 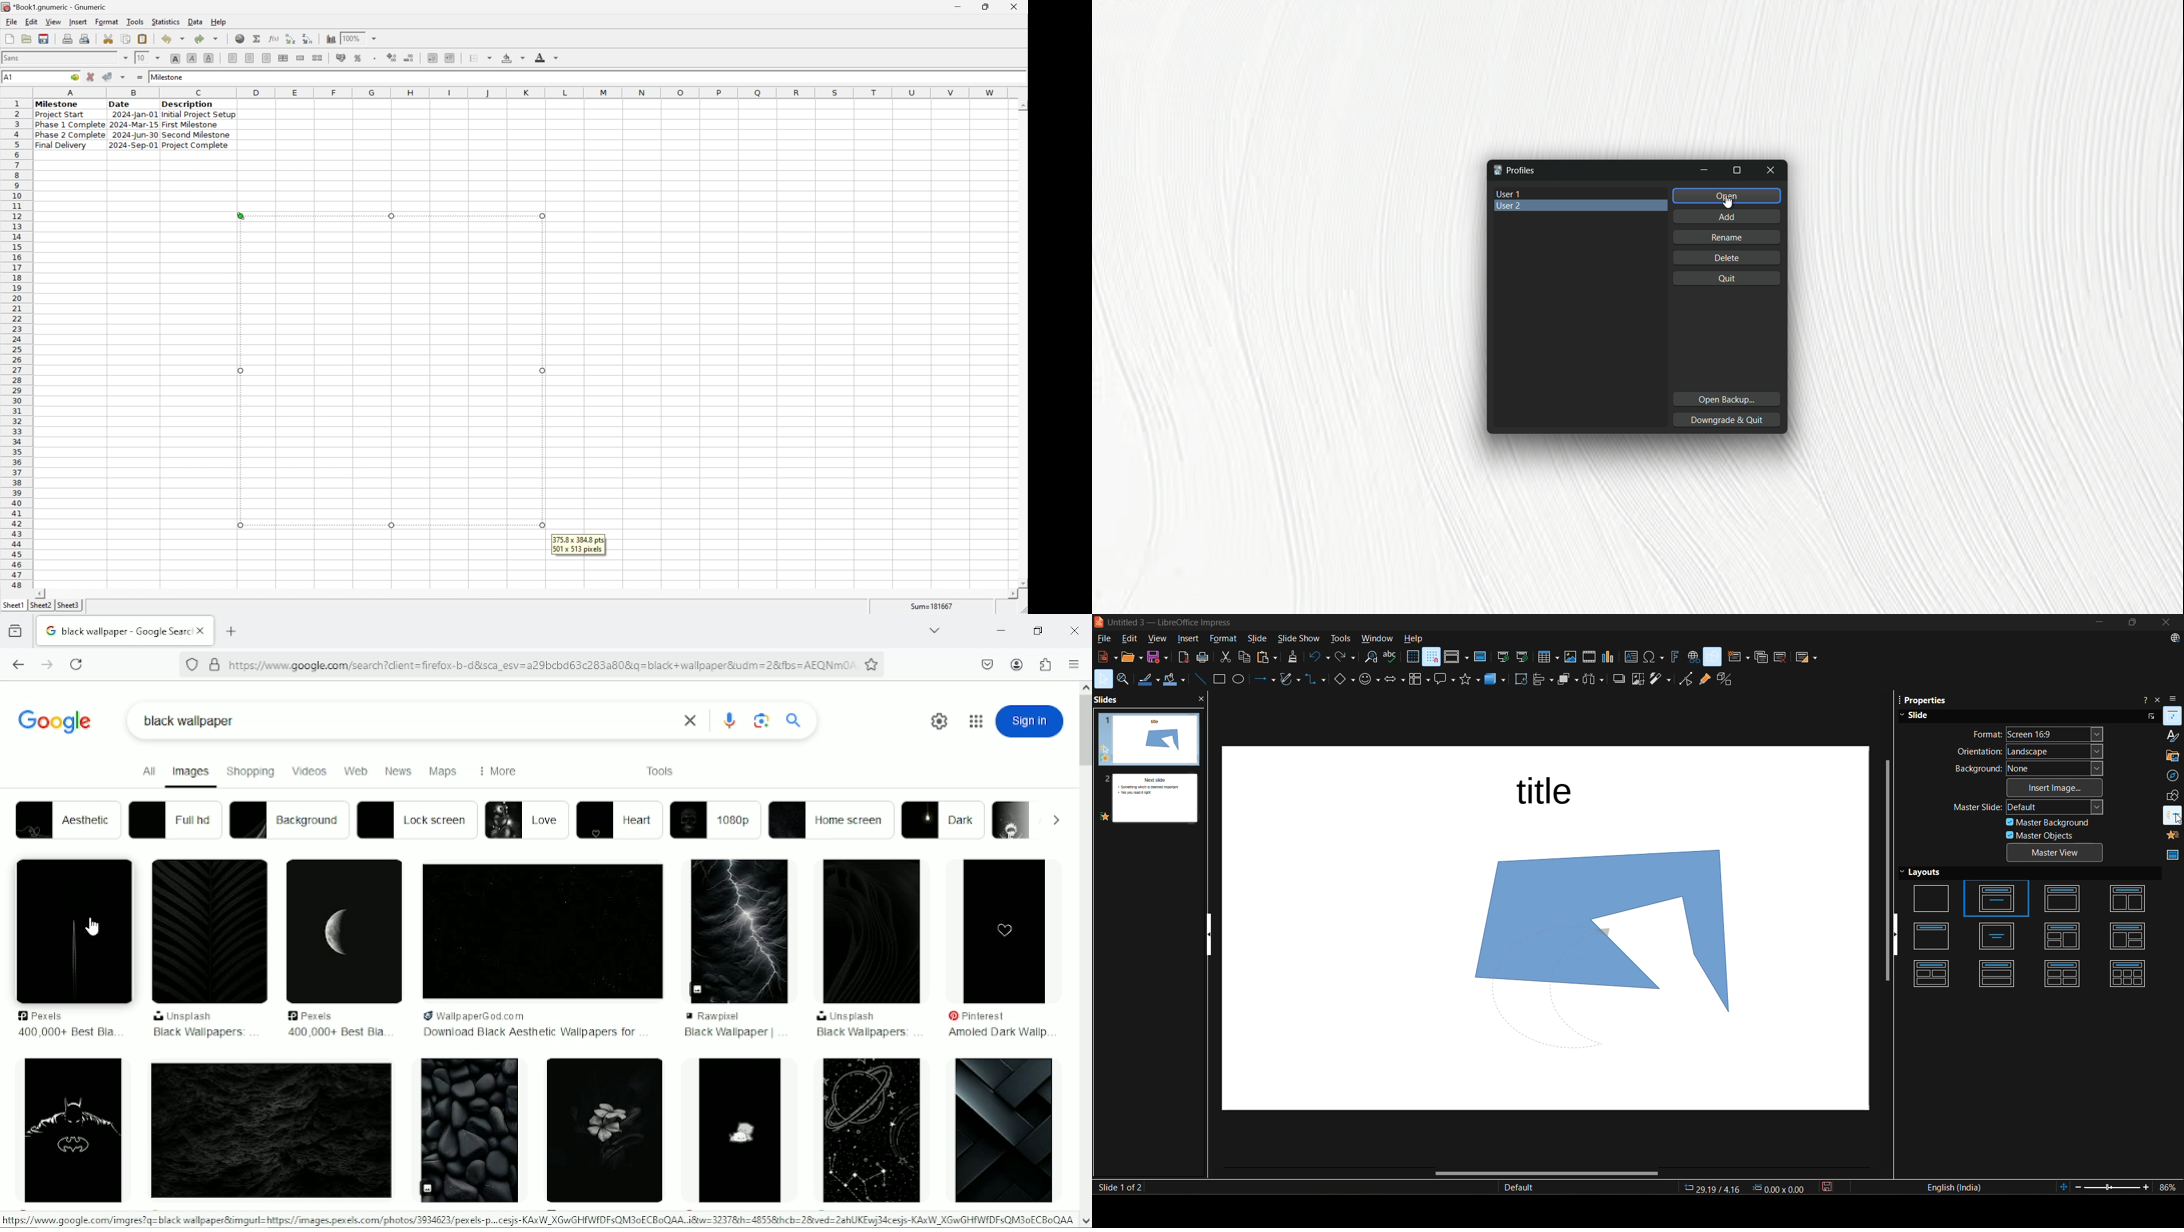 What do you see at coordinates (316, 1015) in the screenshot?
I see `pexels` at bounding box center [316, 1015].